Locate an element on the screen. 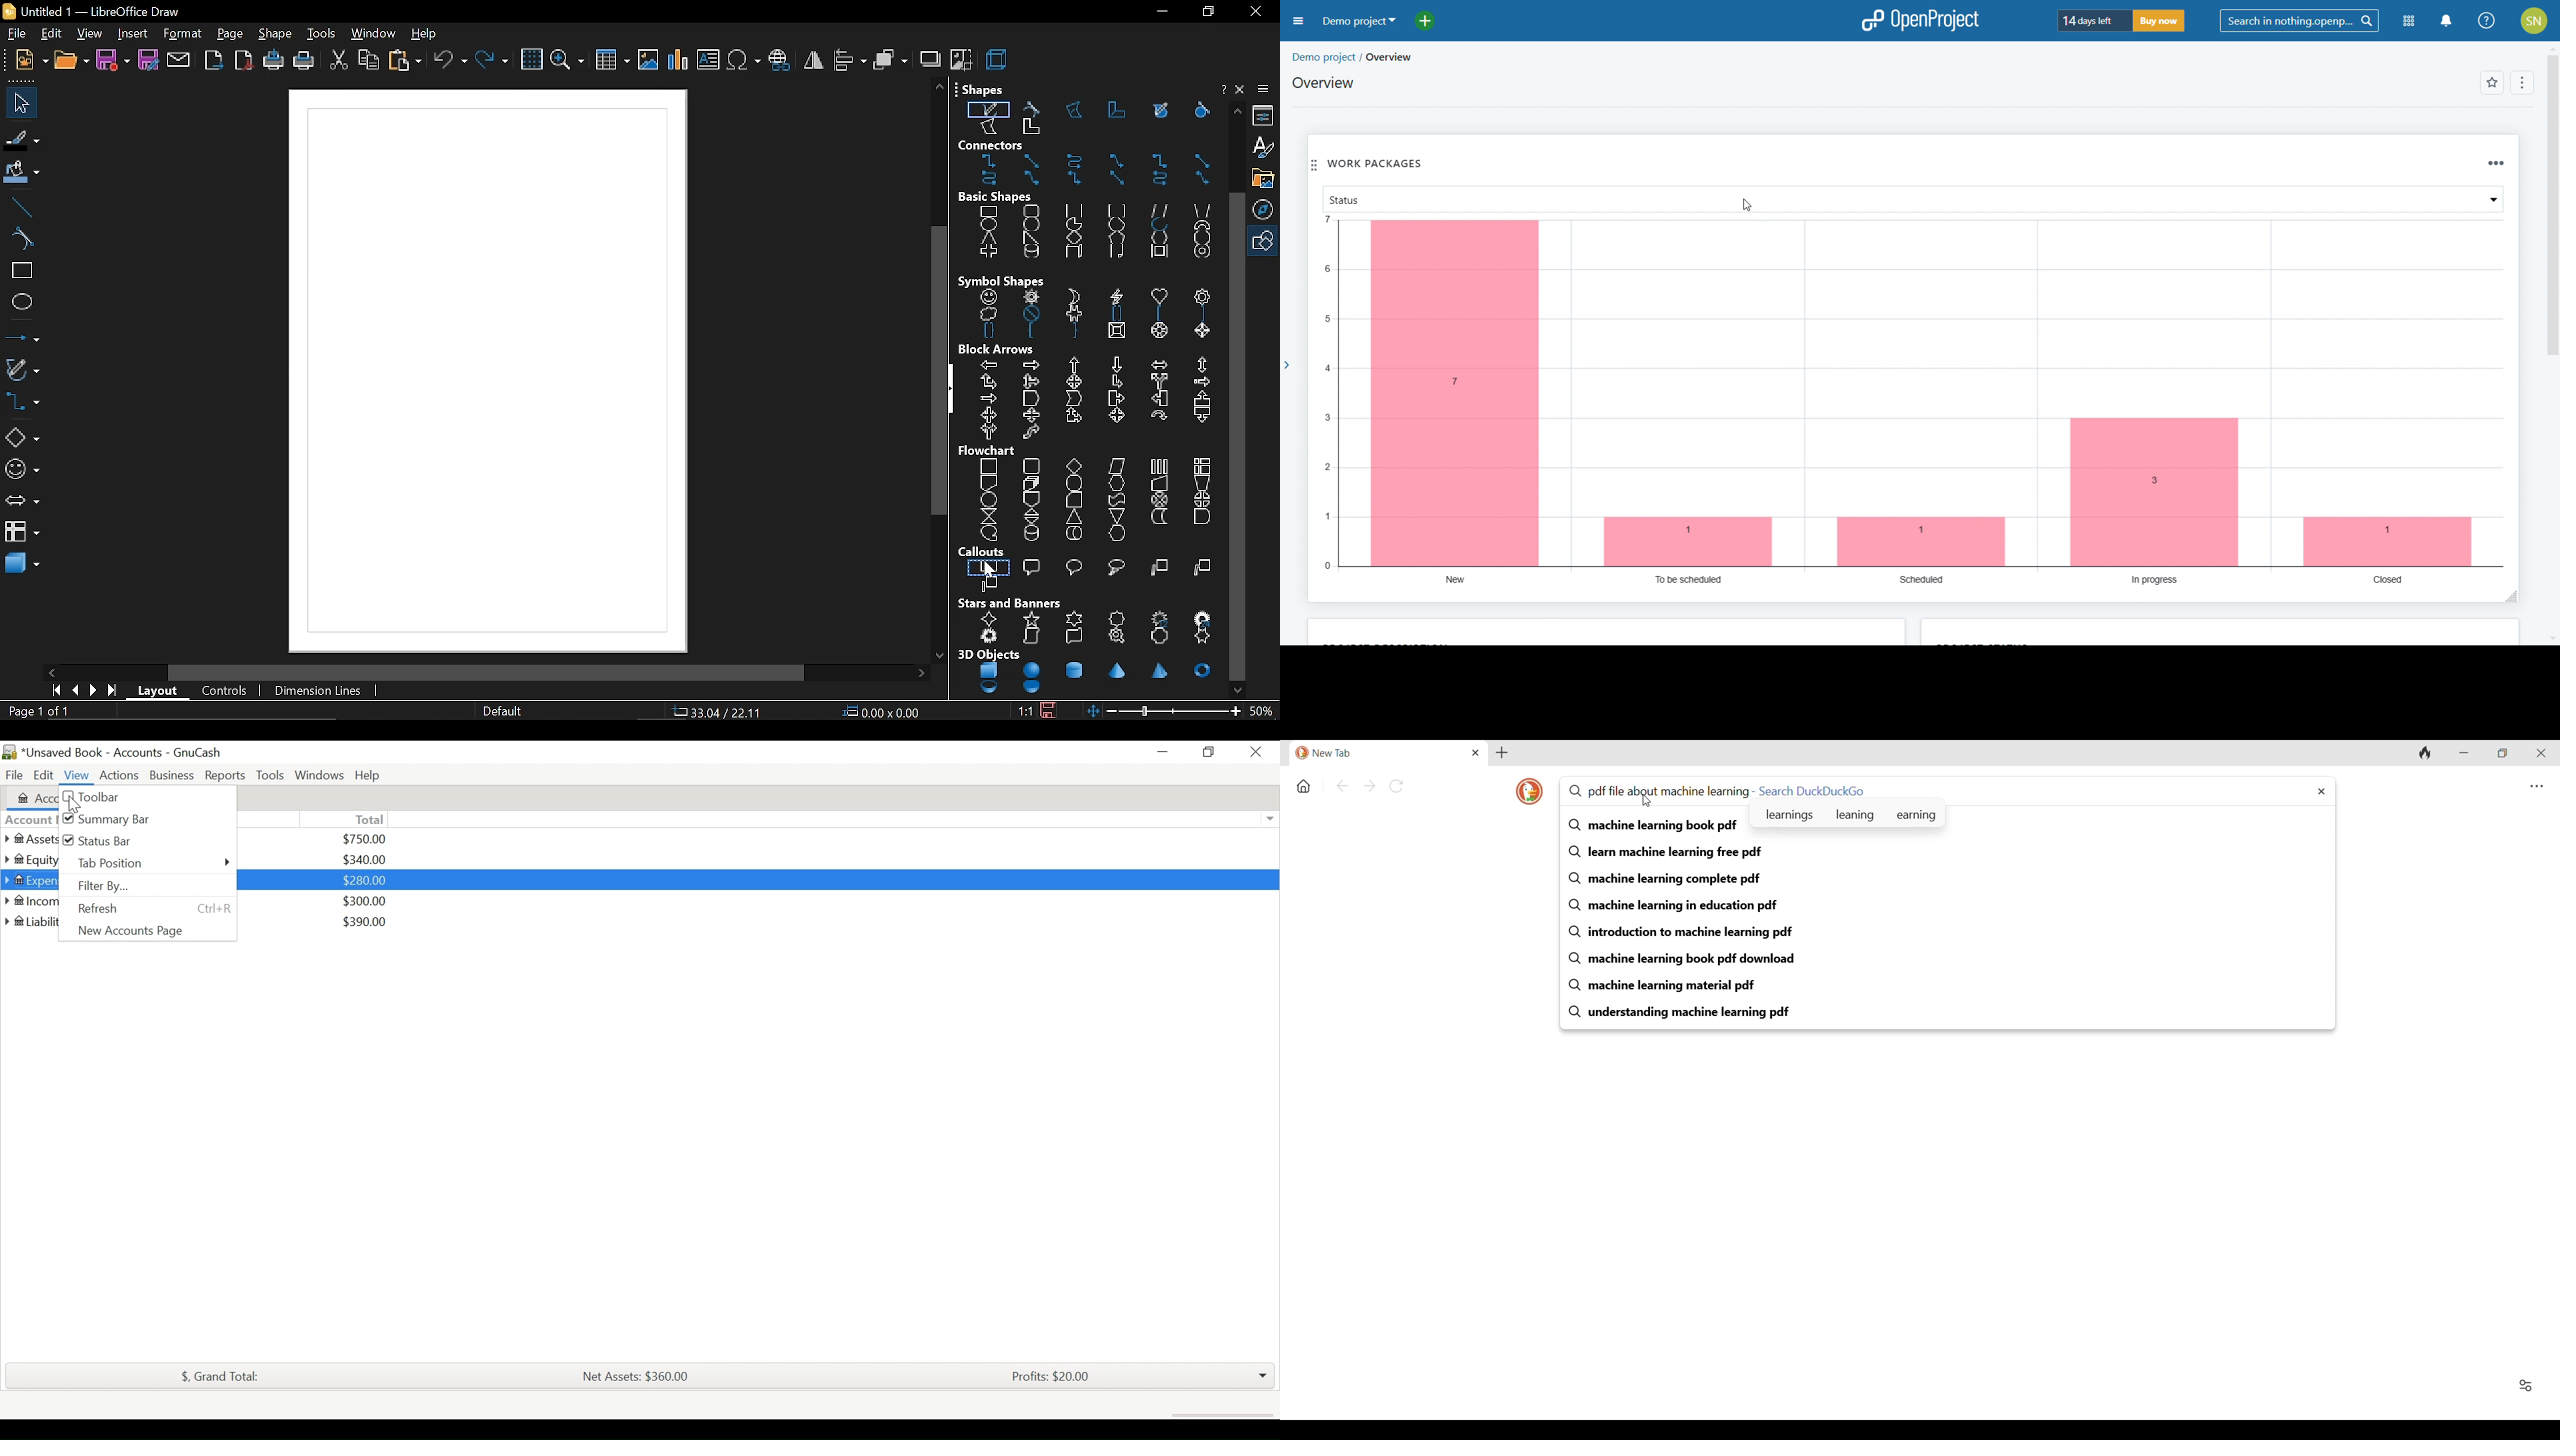  paste is located at coordinates (404, 62).